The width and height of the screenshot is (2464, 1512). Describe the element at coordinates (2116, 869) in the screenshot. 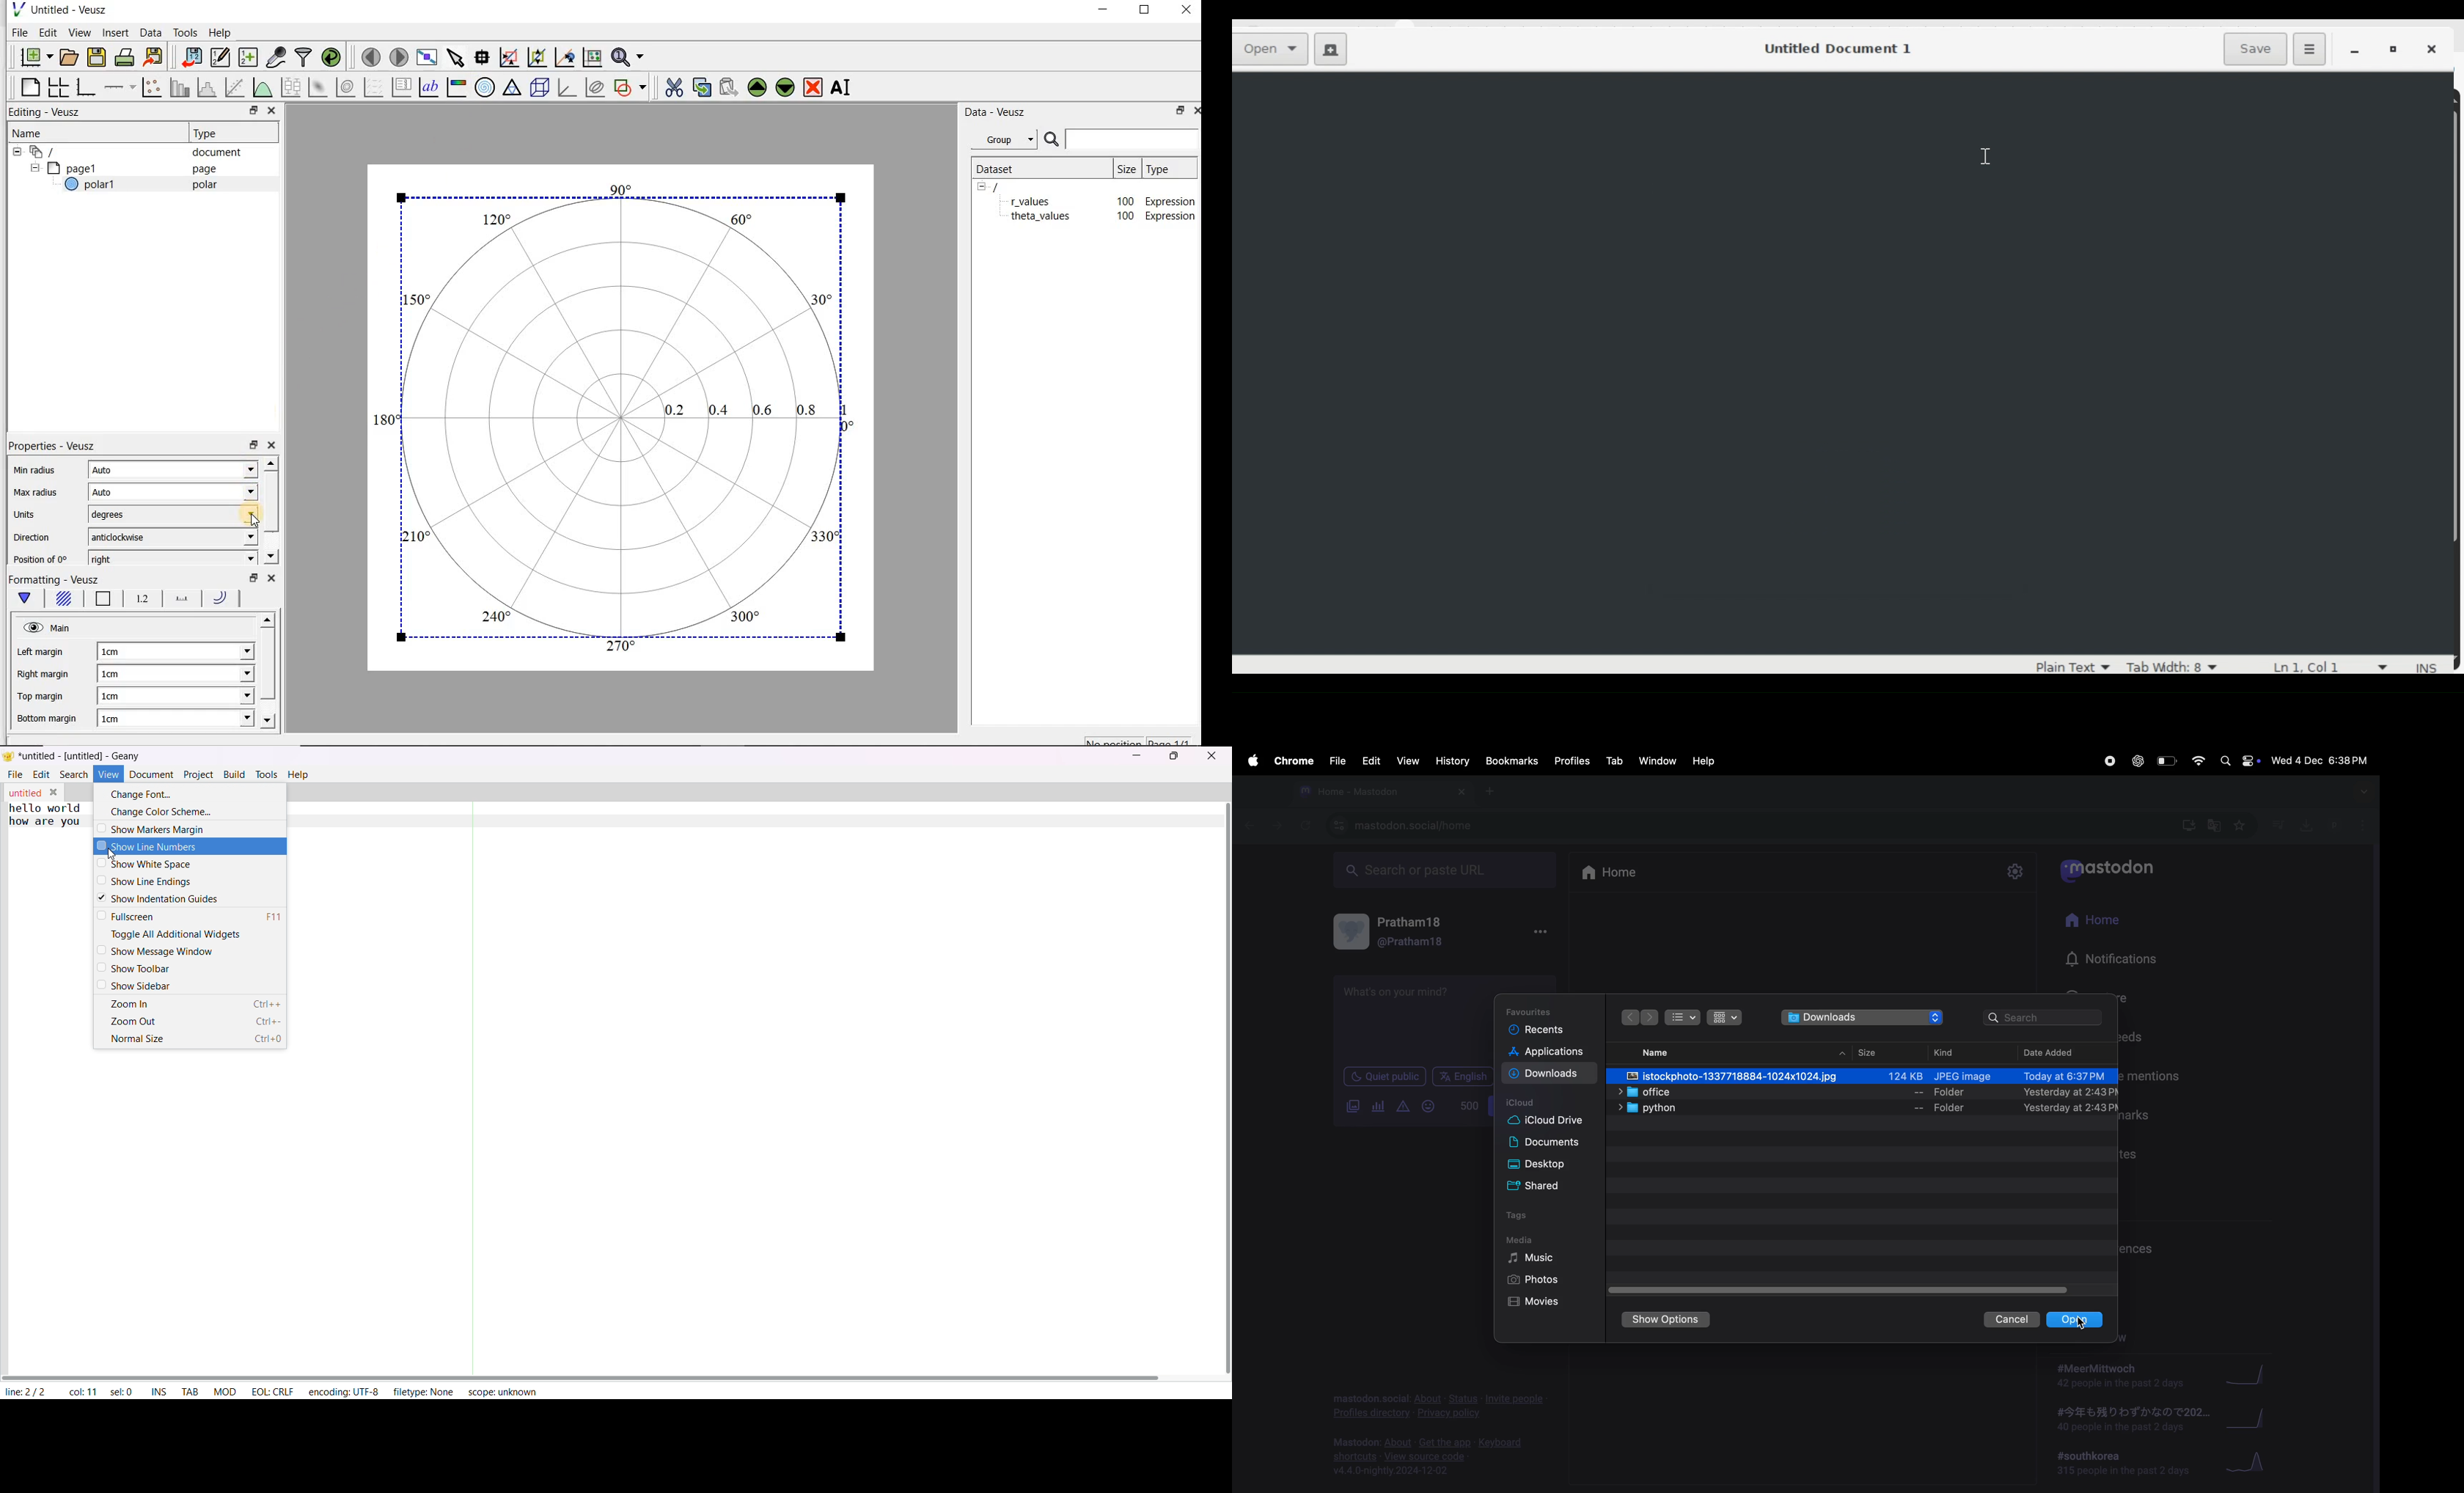

I see `mastodon ` at that location.